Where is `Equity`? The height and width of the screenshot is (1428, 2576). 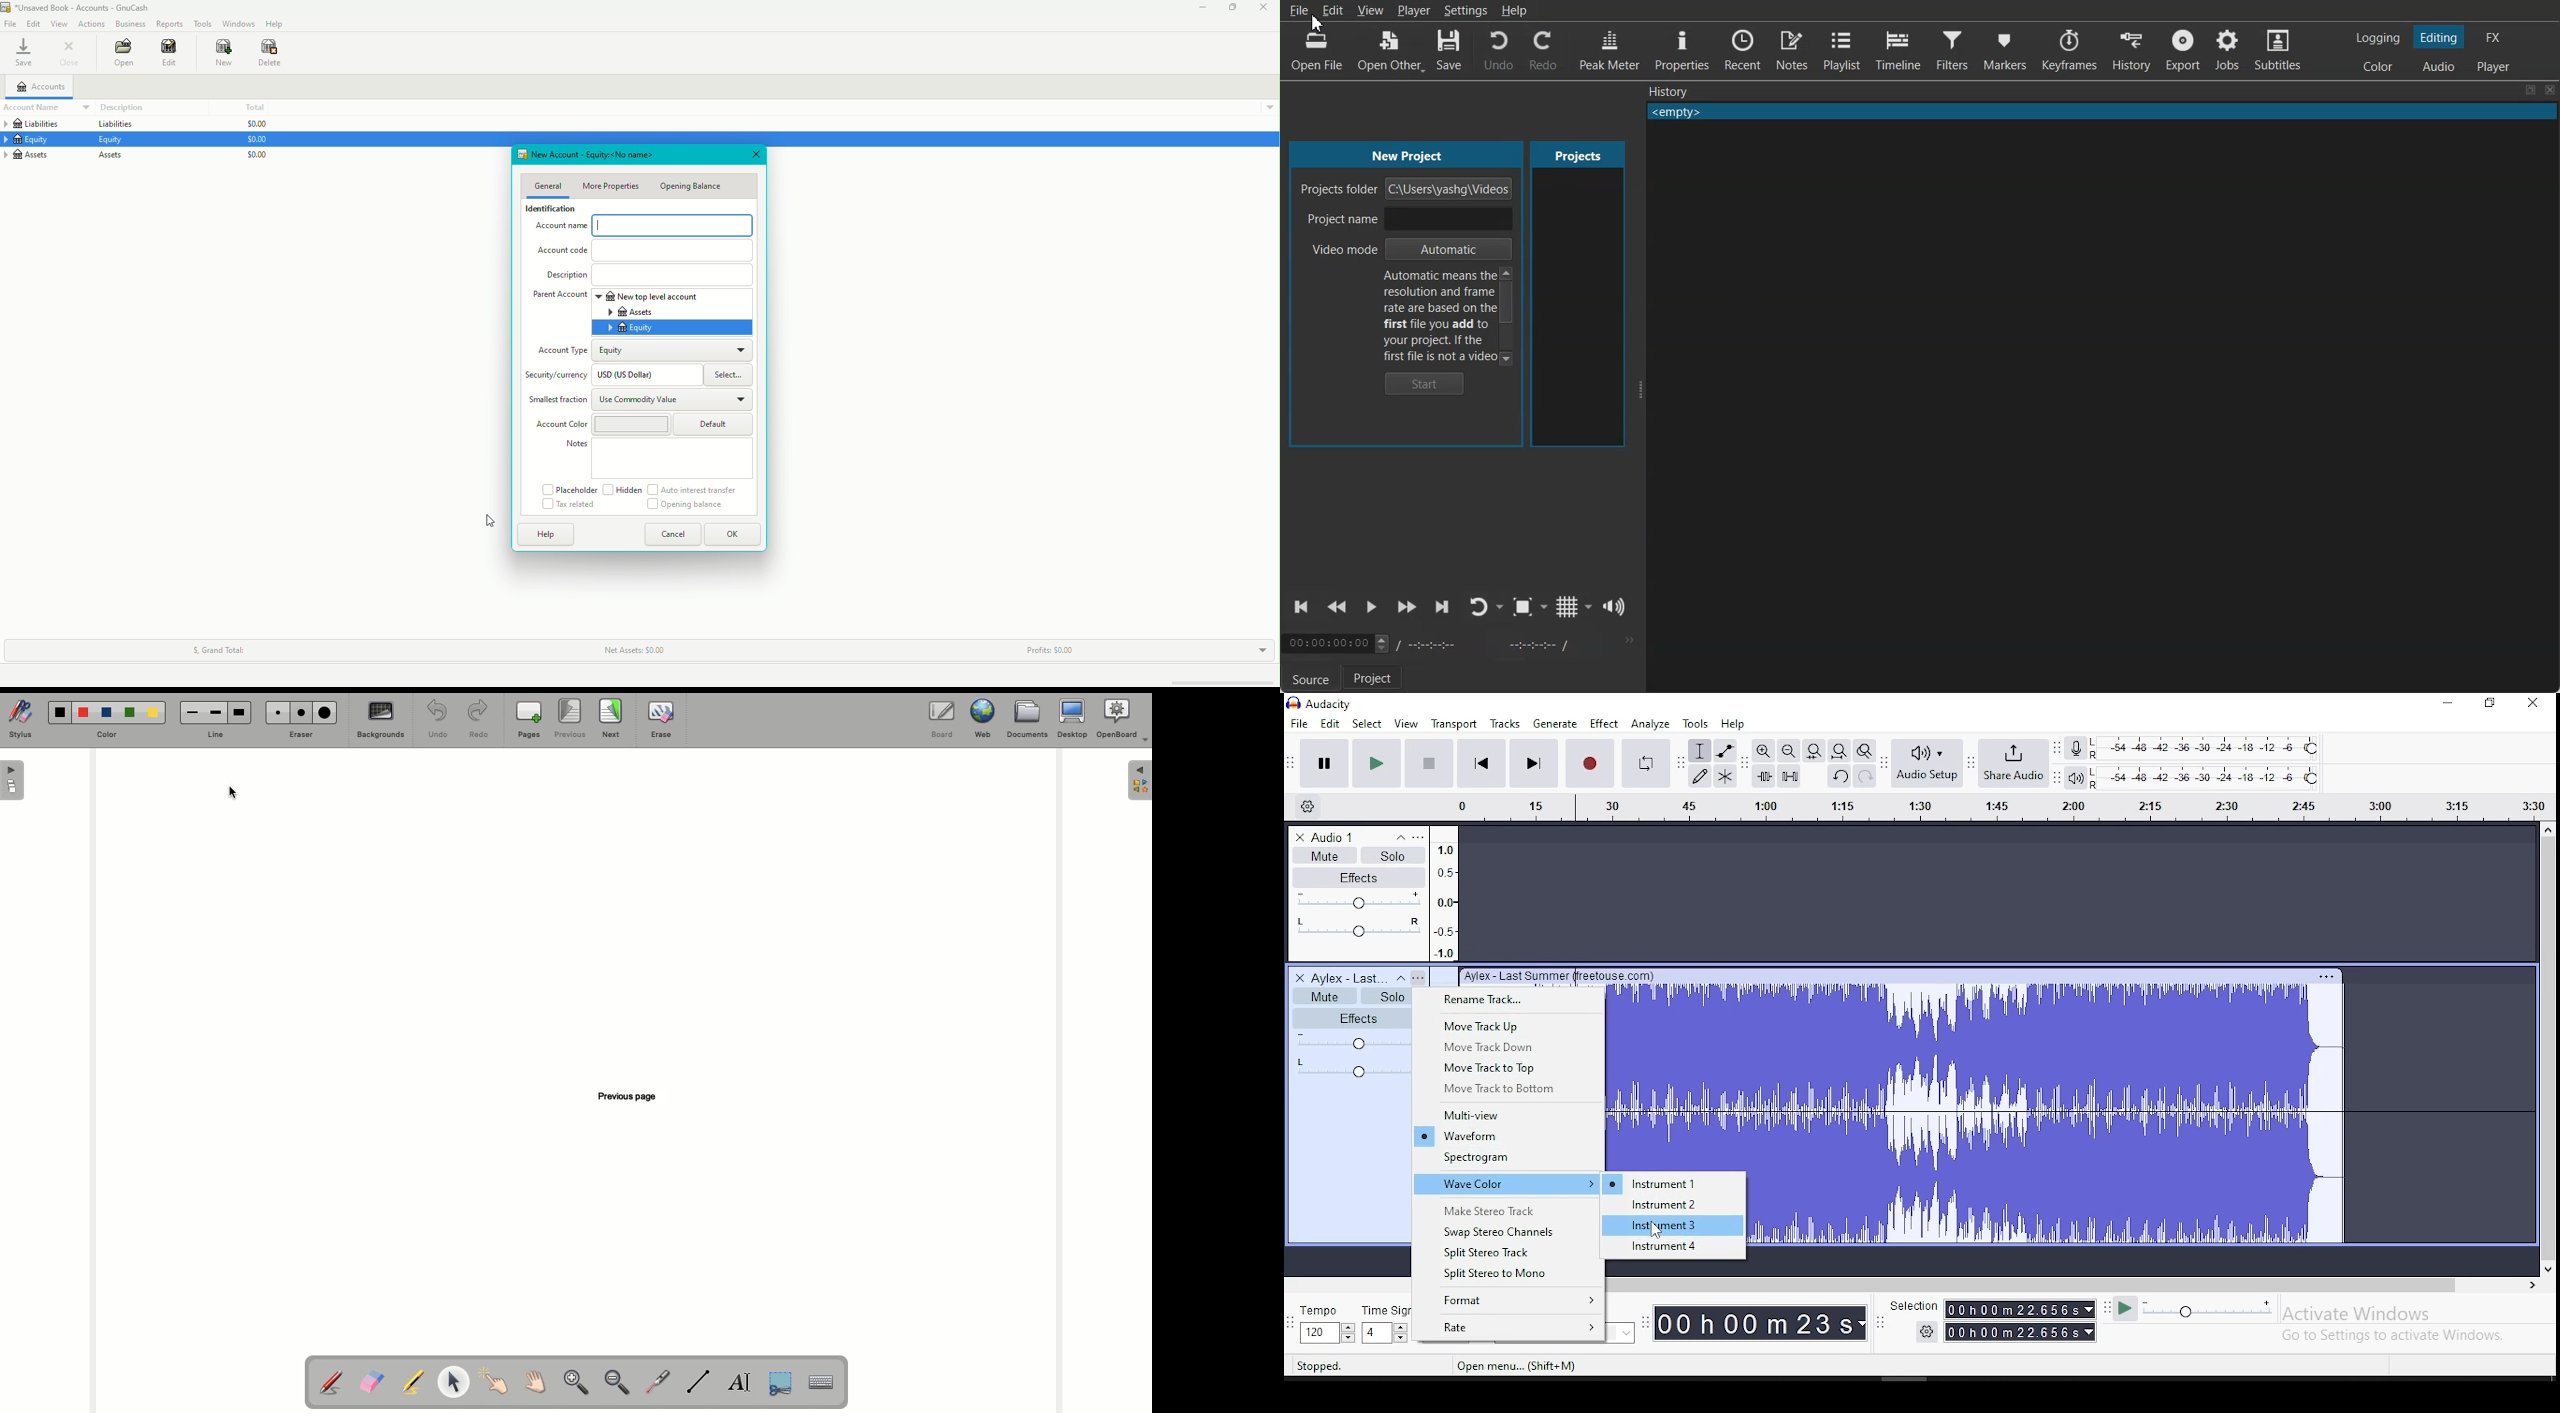 Equity is located at coordinates (675, 352).